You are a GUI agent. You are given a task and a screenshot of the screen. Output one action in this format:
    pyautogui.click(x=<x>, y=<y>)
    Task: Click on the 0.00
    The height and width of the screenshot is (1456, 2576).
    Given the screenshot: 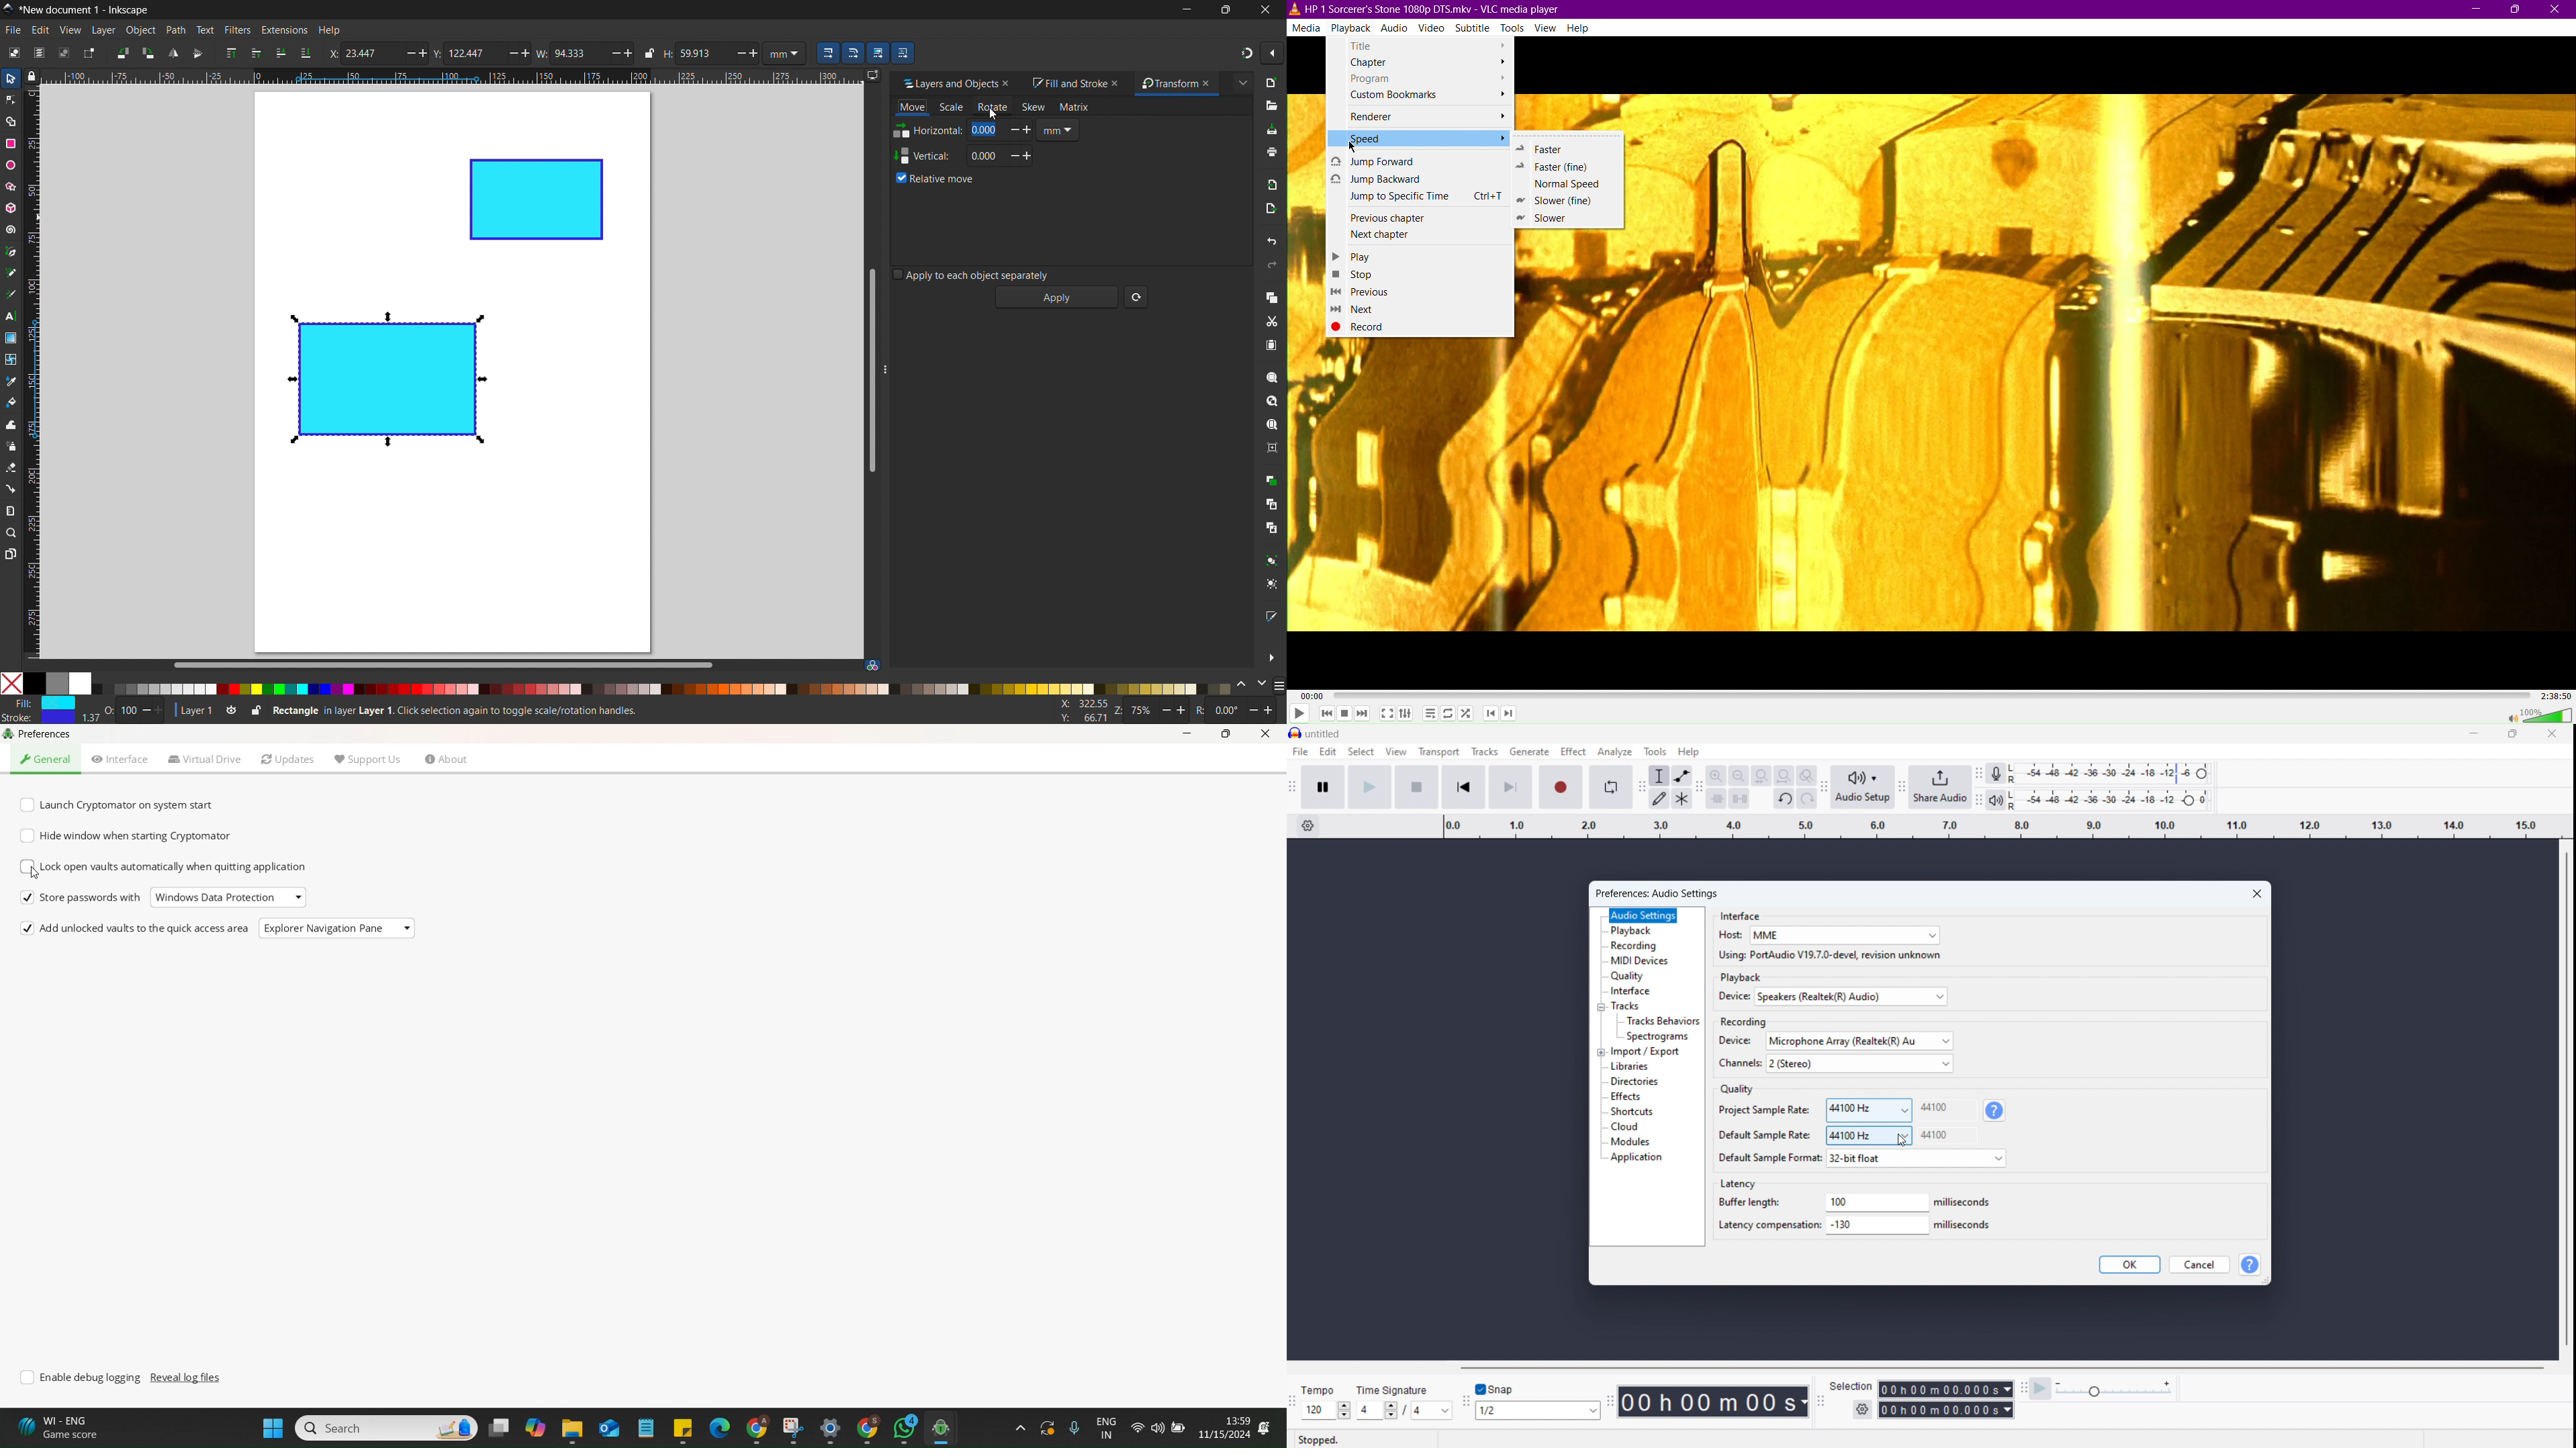 What is the action you would take?
    pyautogui.click(x=999, y=156)
    